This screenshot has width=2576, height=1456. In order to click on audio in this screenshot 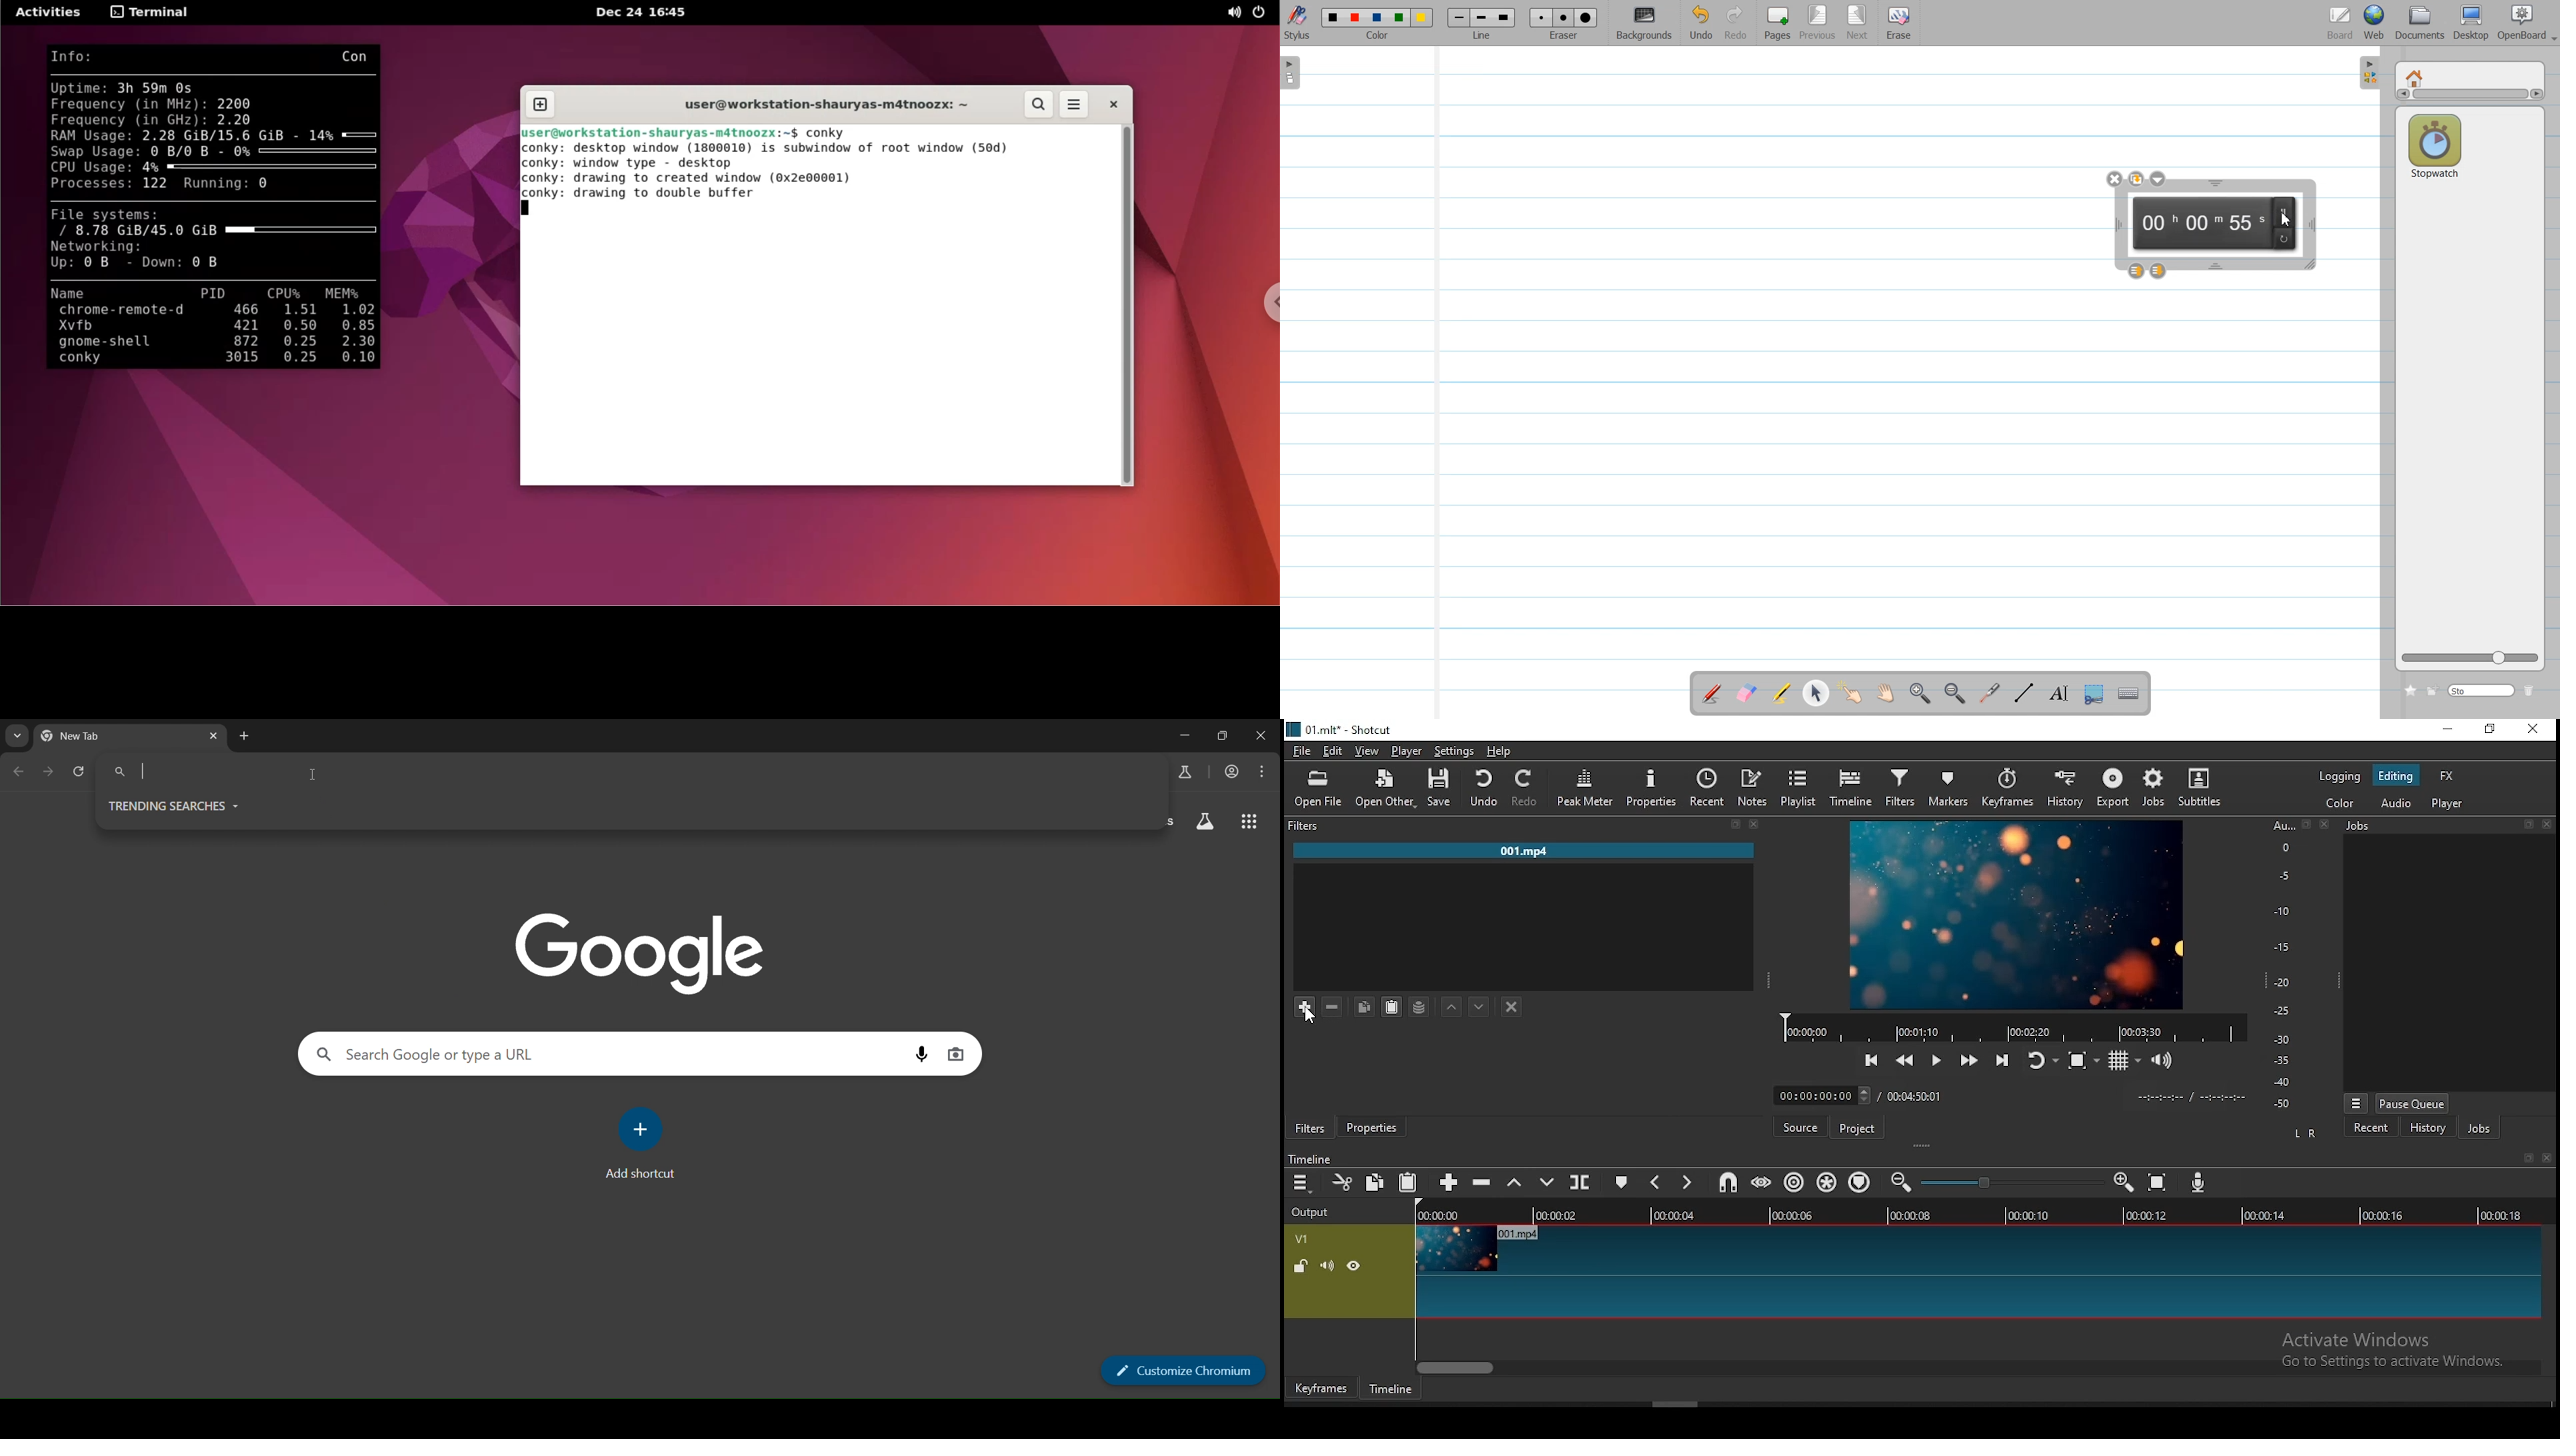, I will do `click(2400, 803)`.